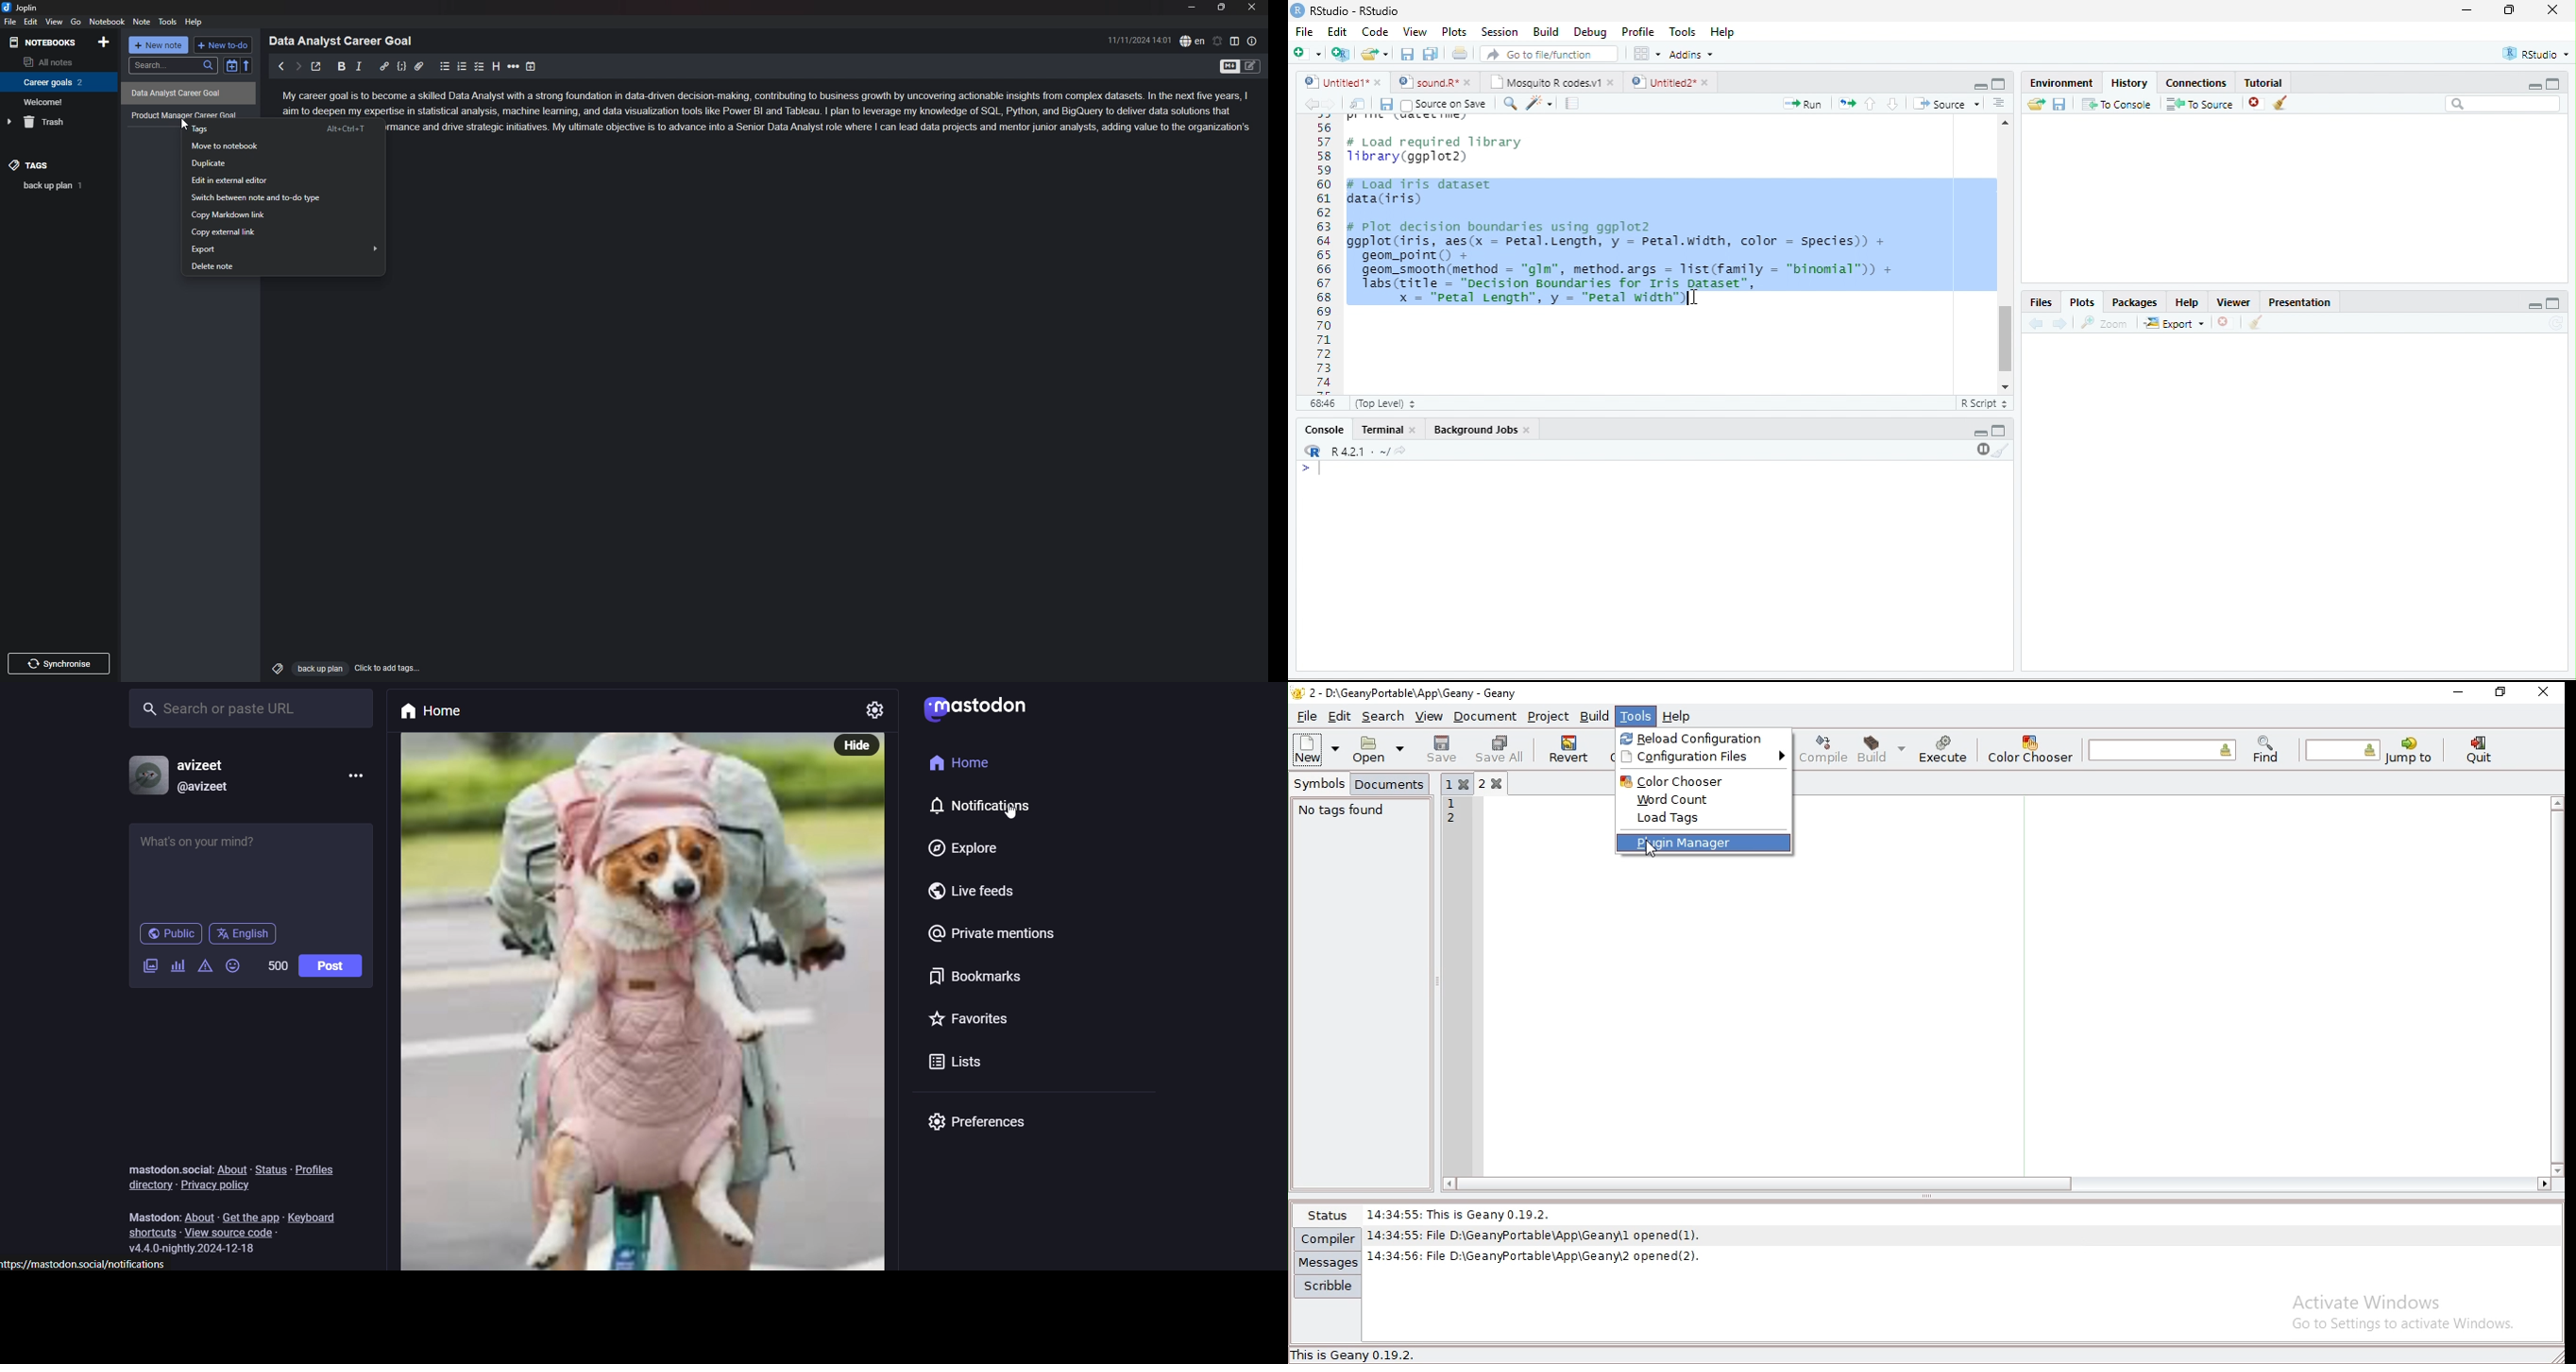 This screenshot has width=2576, height=1372. What do you see at coordinates (1547, 32) in the screenshot?
I see `Build` at bounding box center [1547, 32].